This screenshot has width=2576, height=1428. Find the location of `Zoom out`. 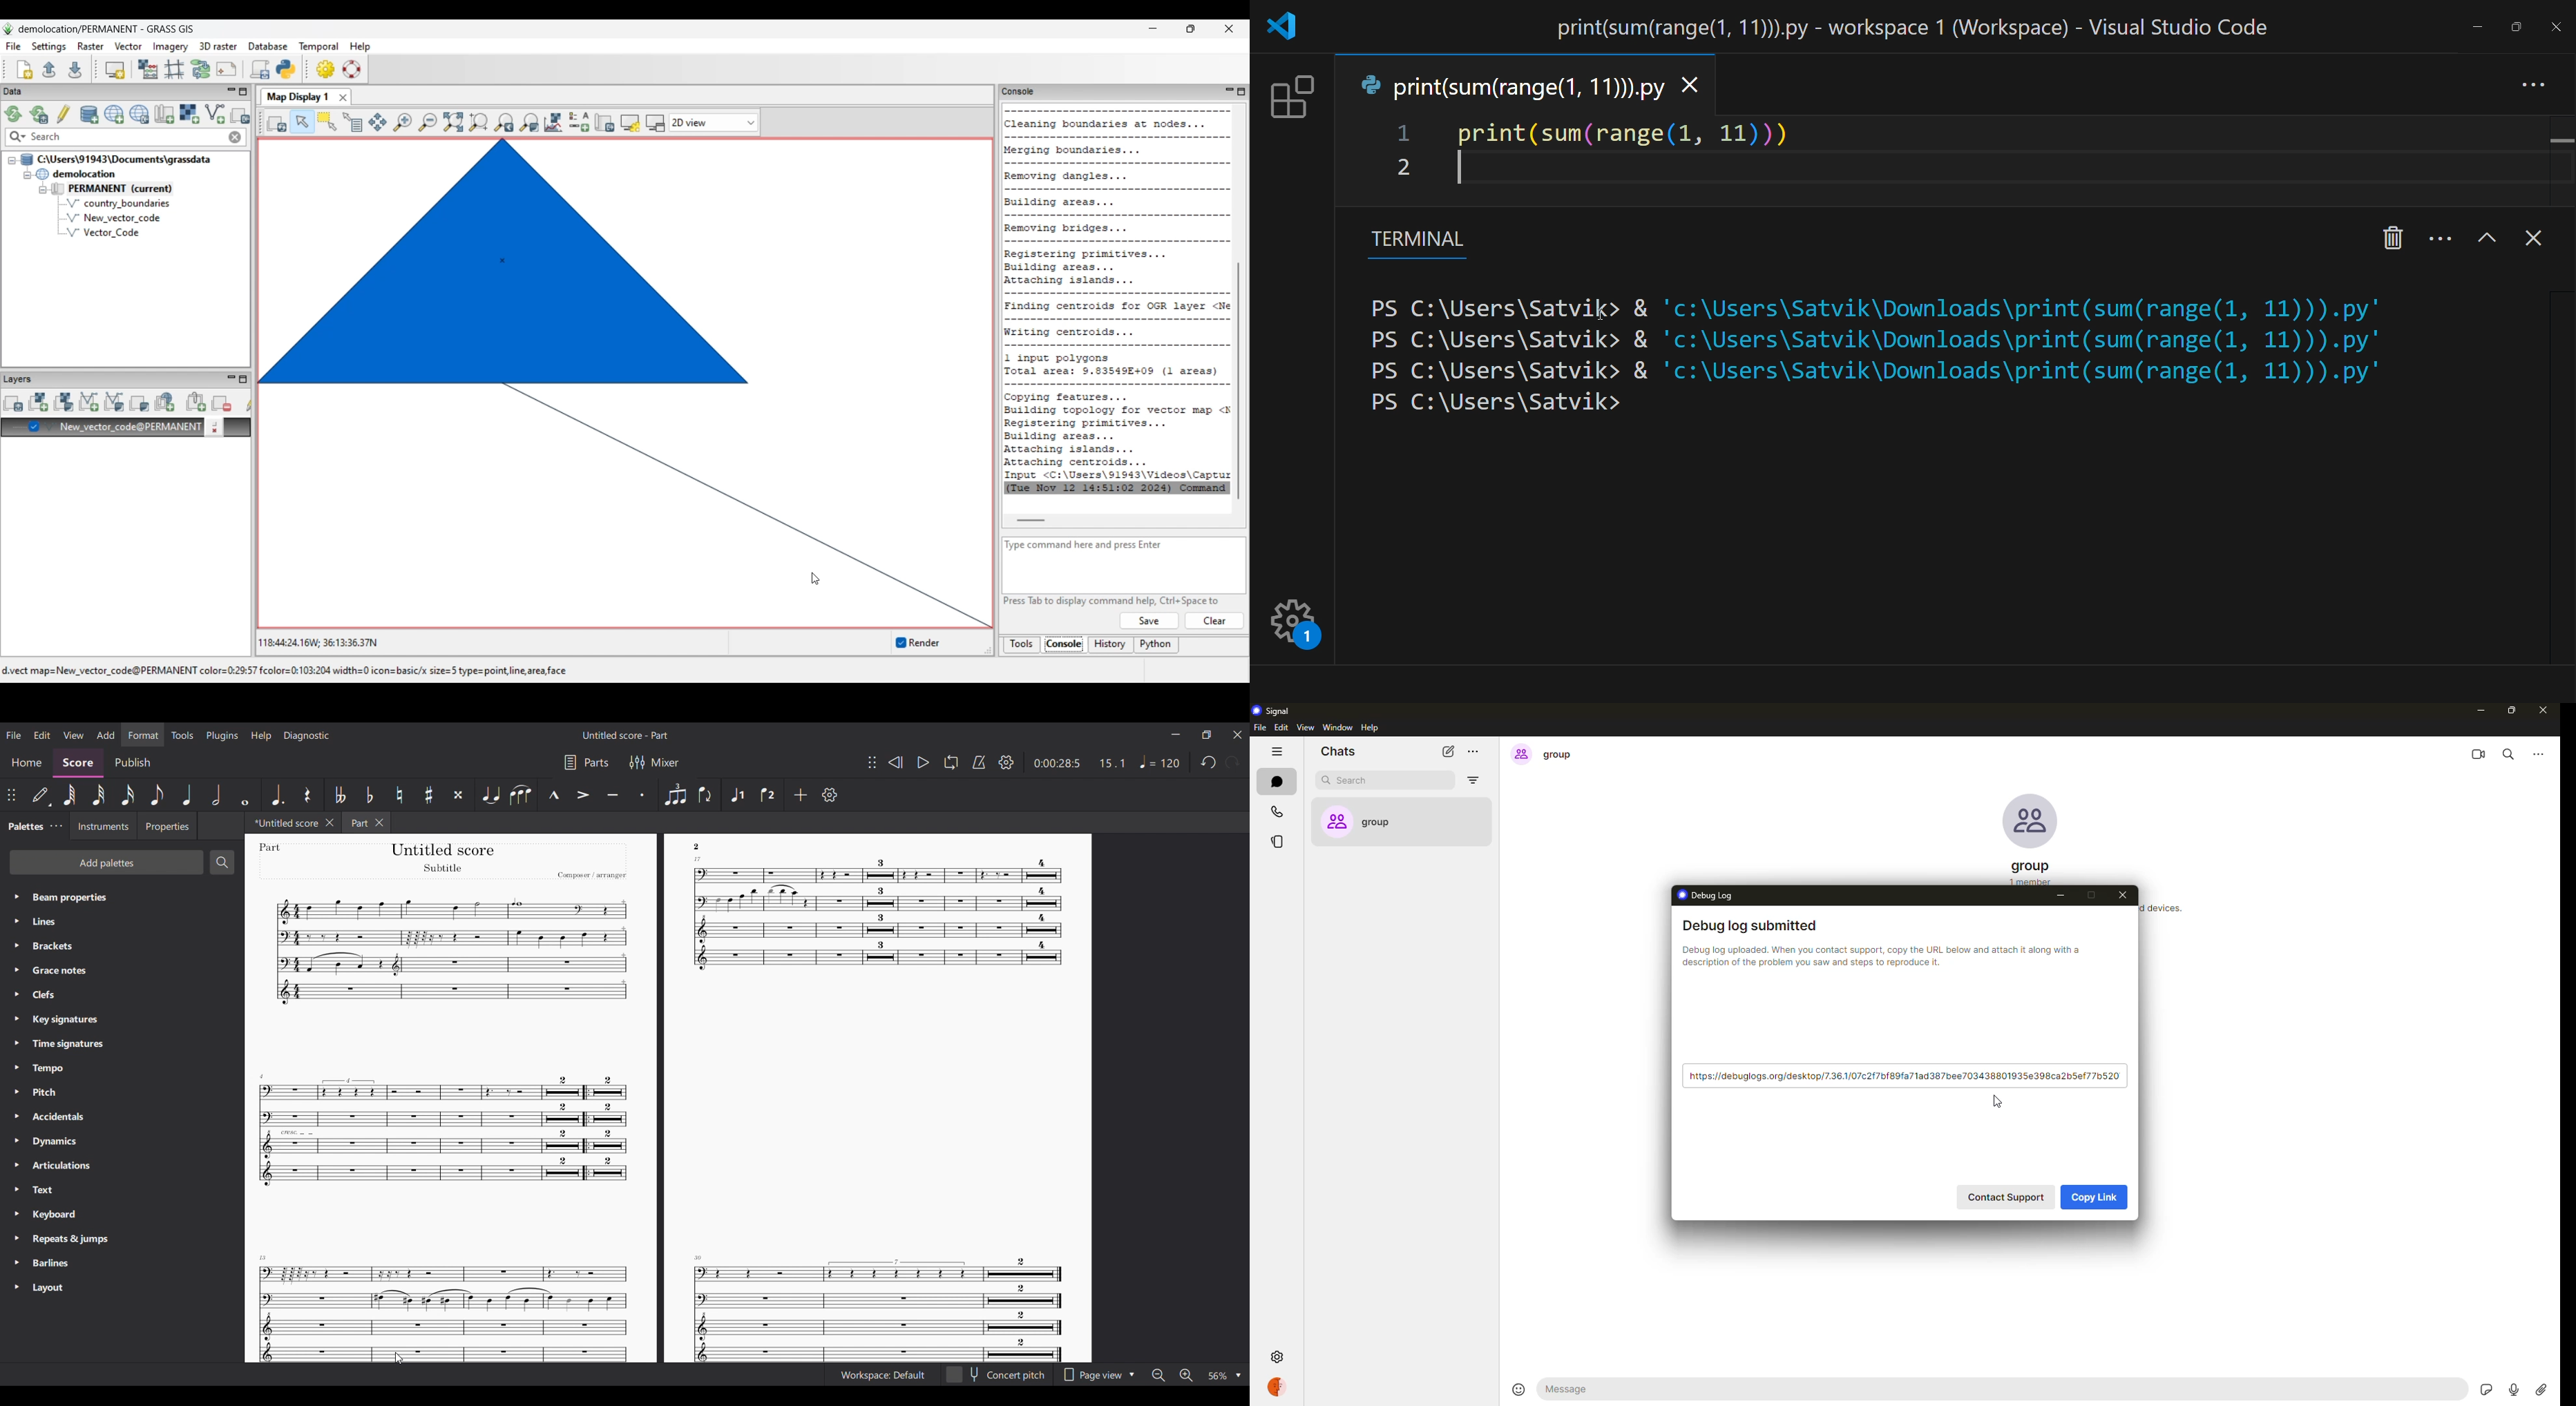

Zoom out is located at coordinates (1159, 1376).